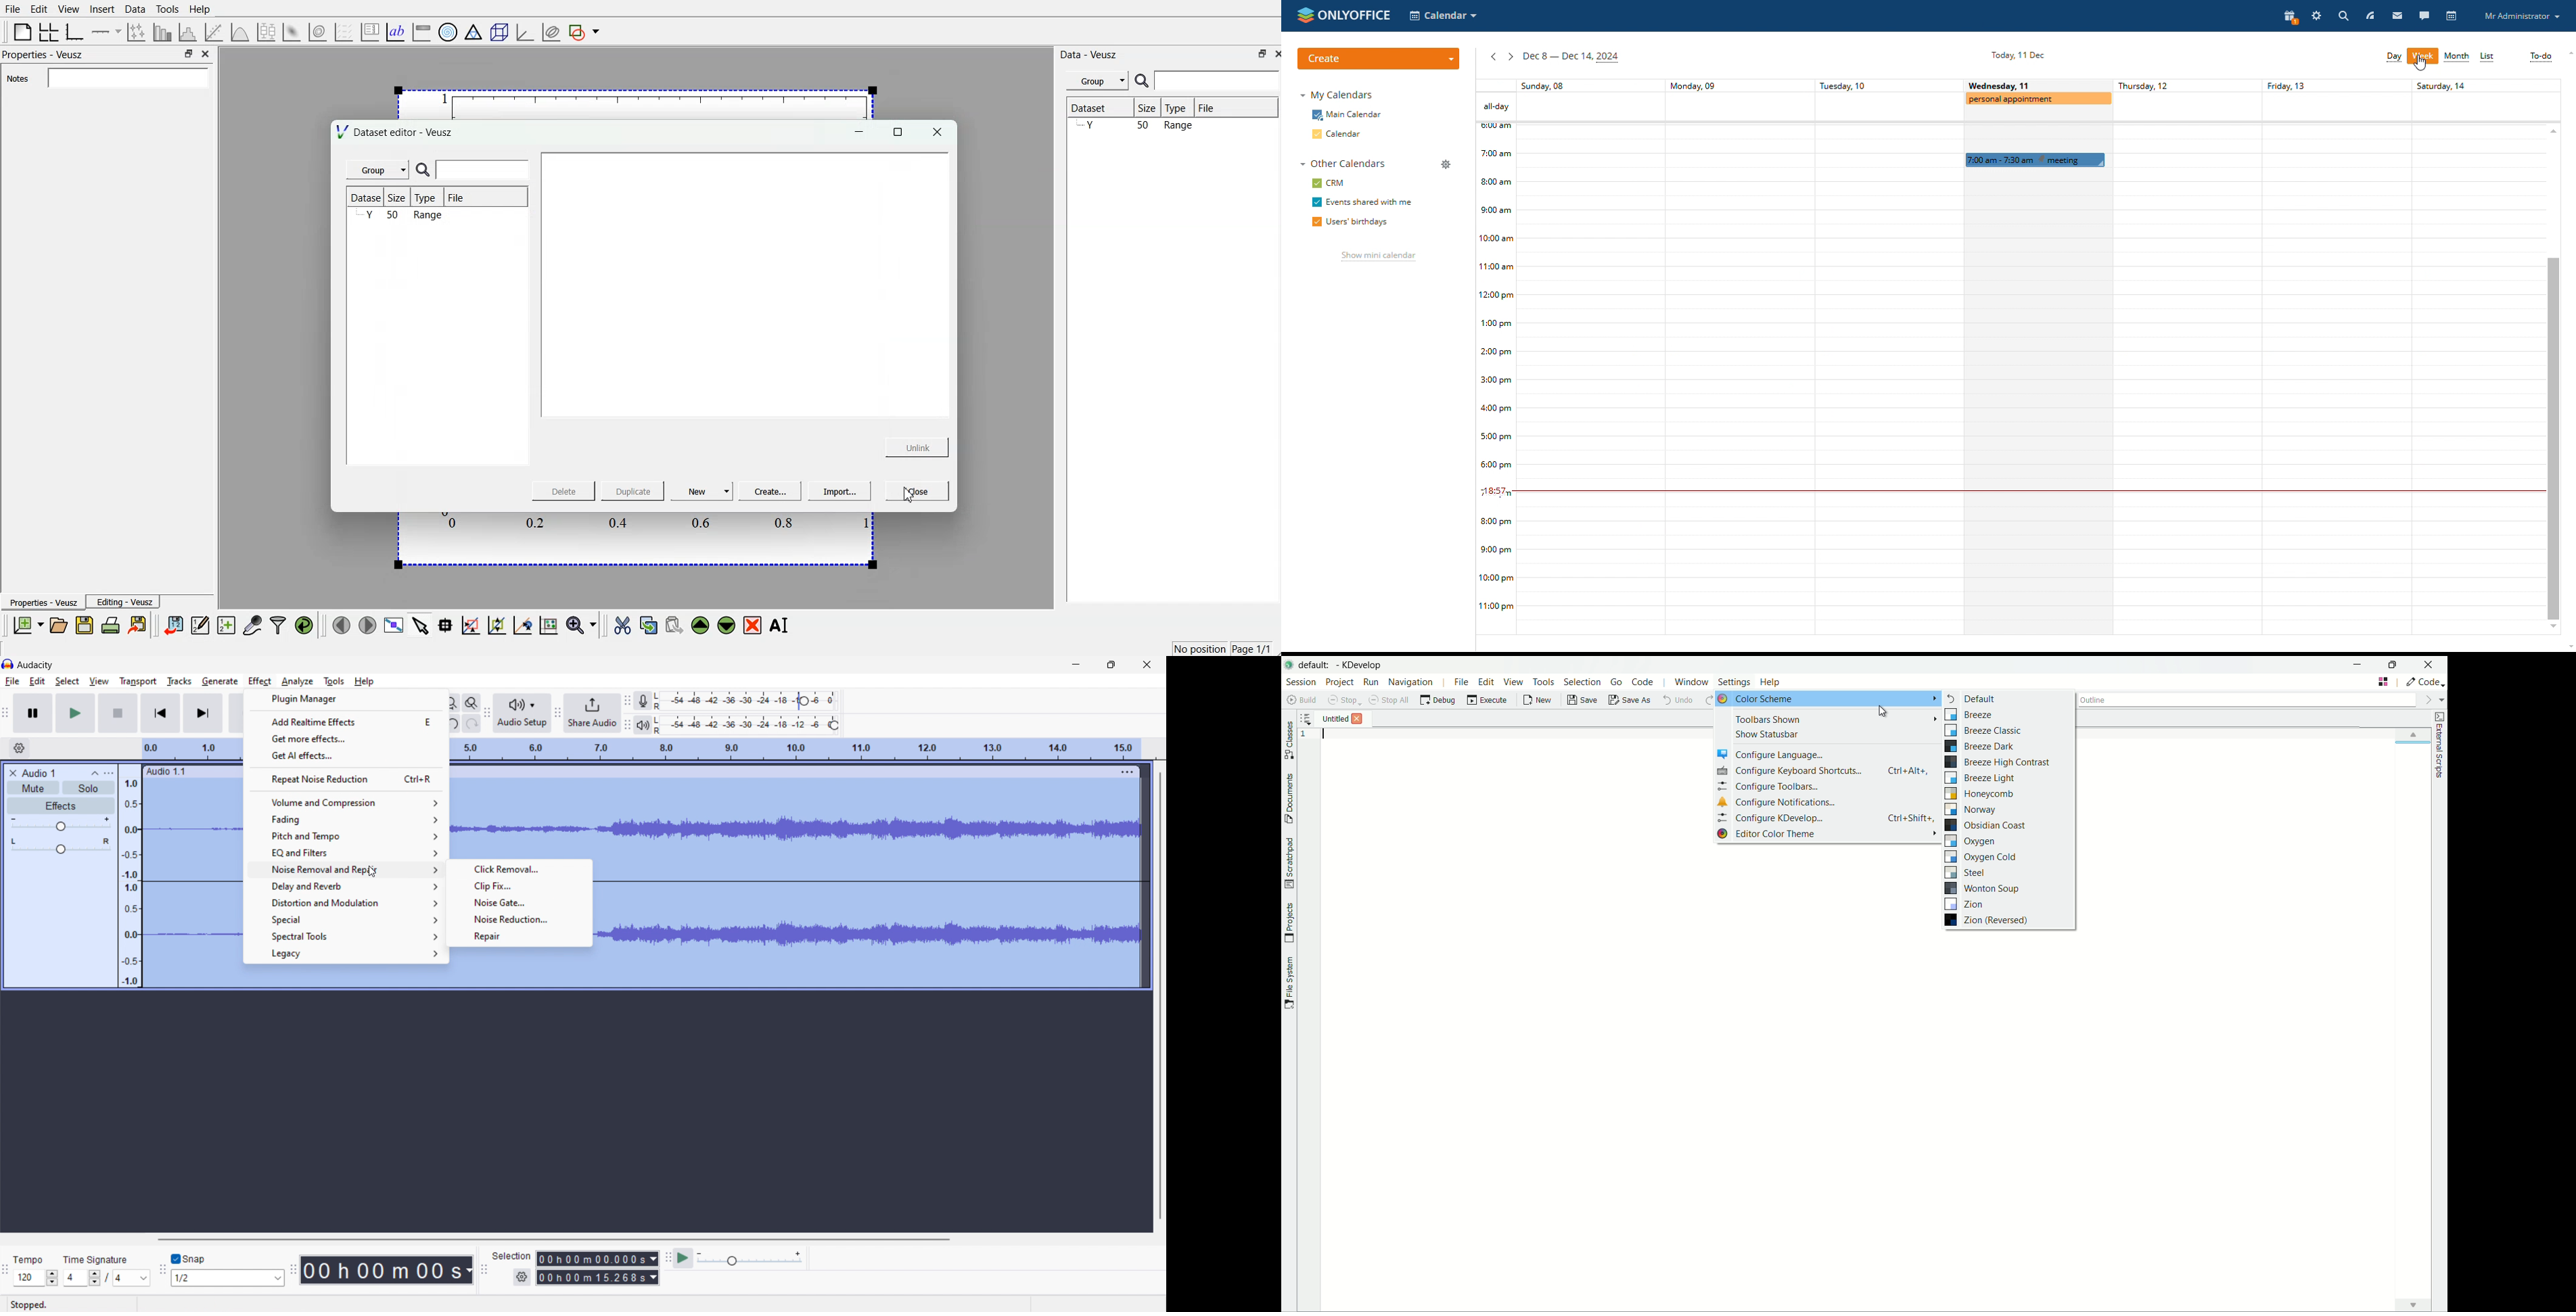 The width and height of the screenshot is (2576, 1316). Describe the element at coordinates (2542, 57) in the screenshot. I see `to-do` at that location.